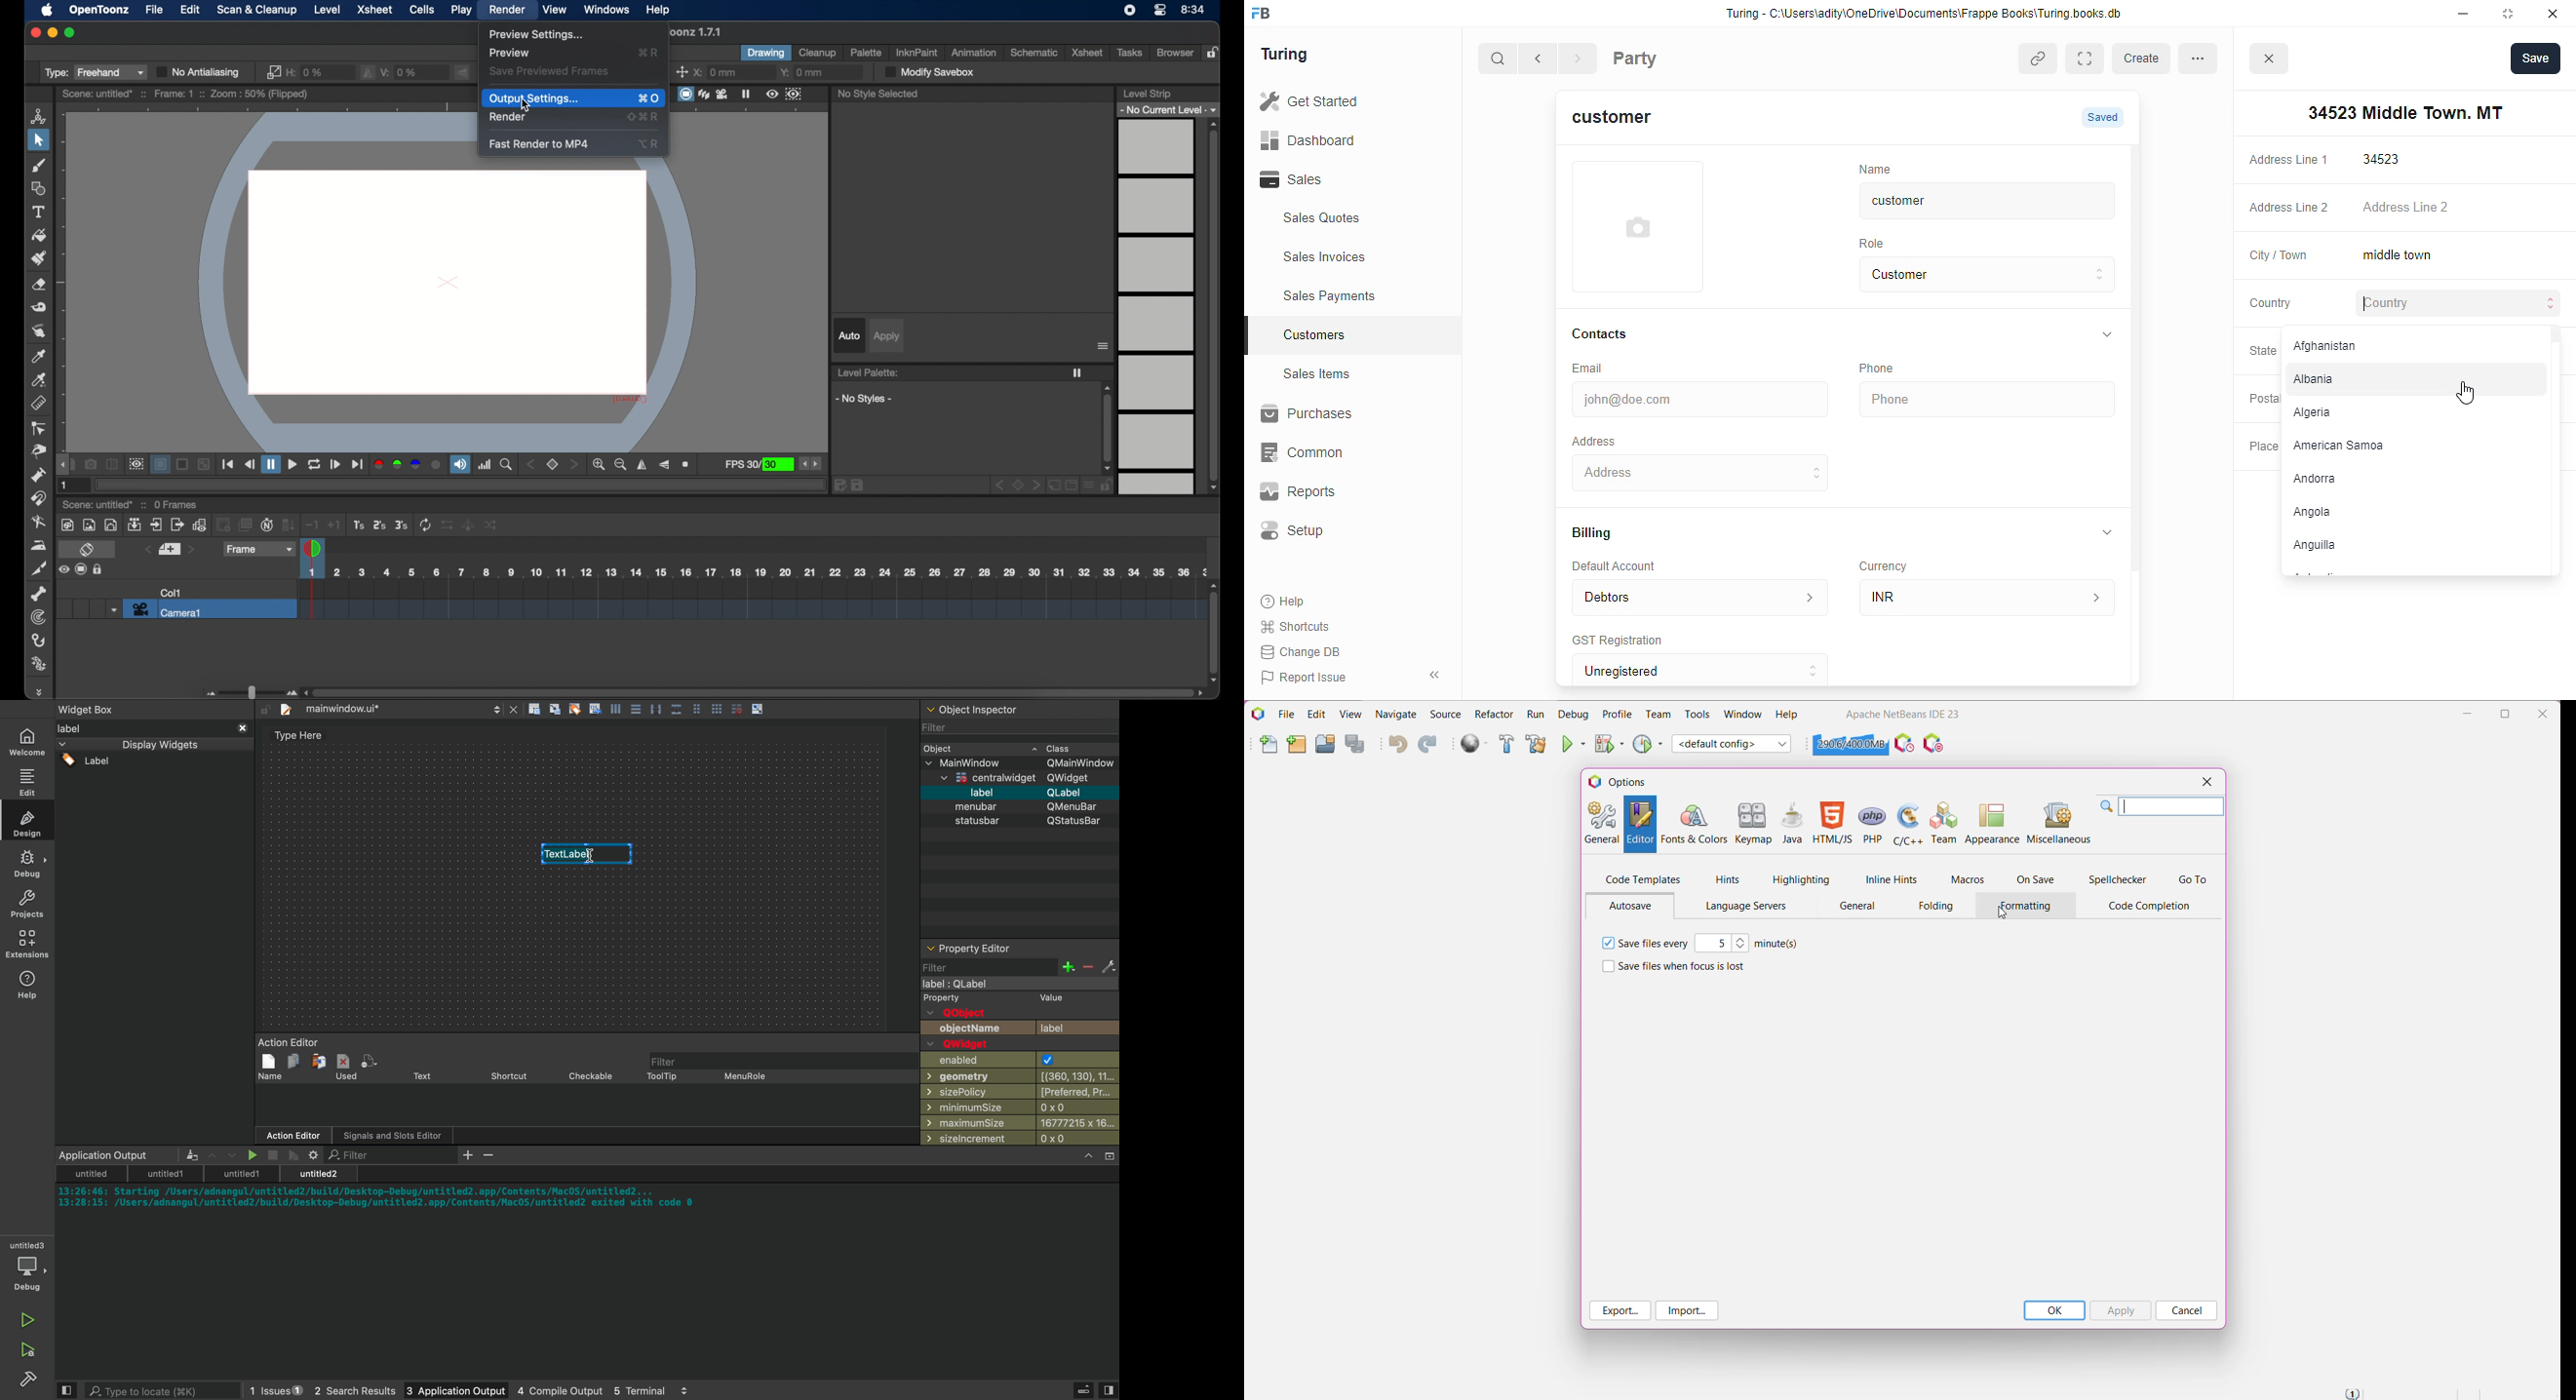  I want to click on draghandle, so click(64, 465).